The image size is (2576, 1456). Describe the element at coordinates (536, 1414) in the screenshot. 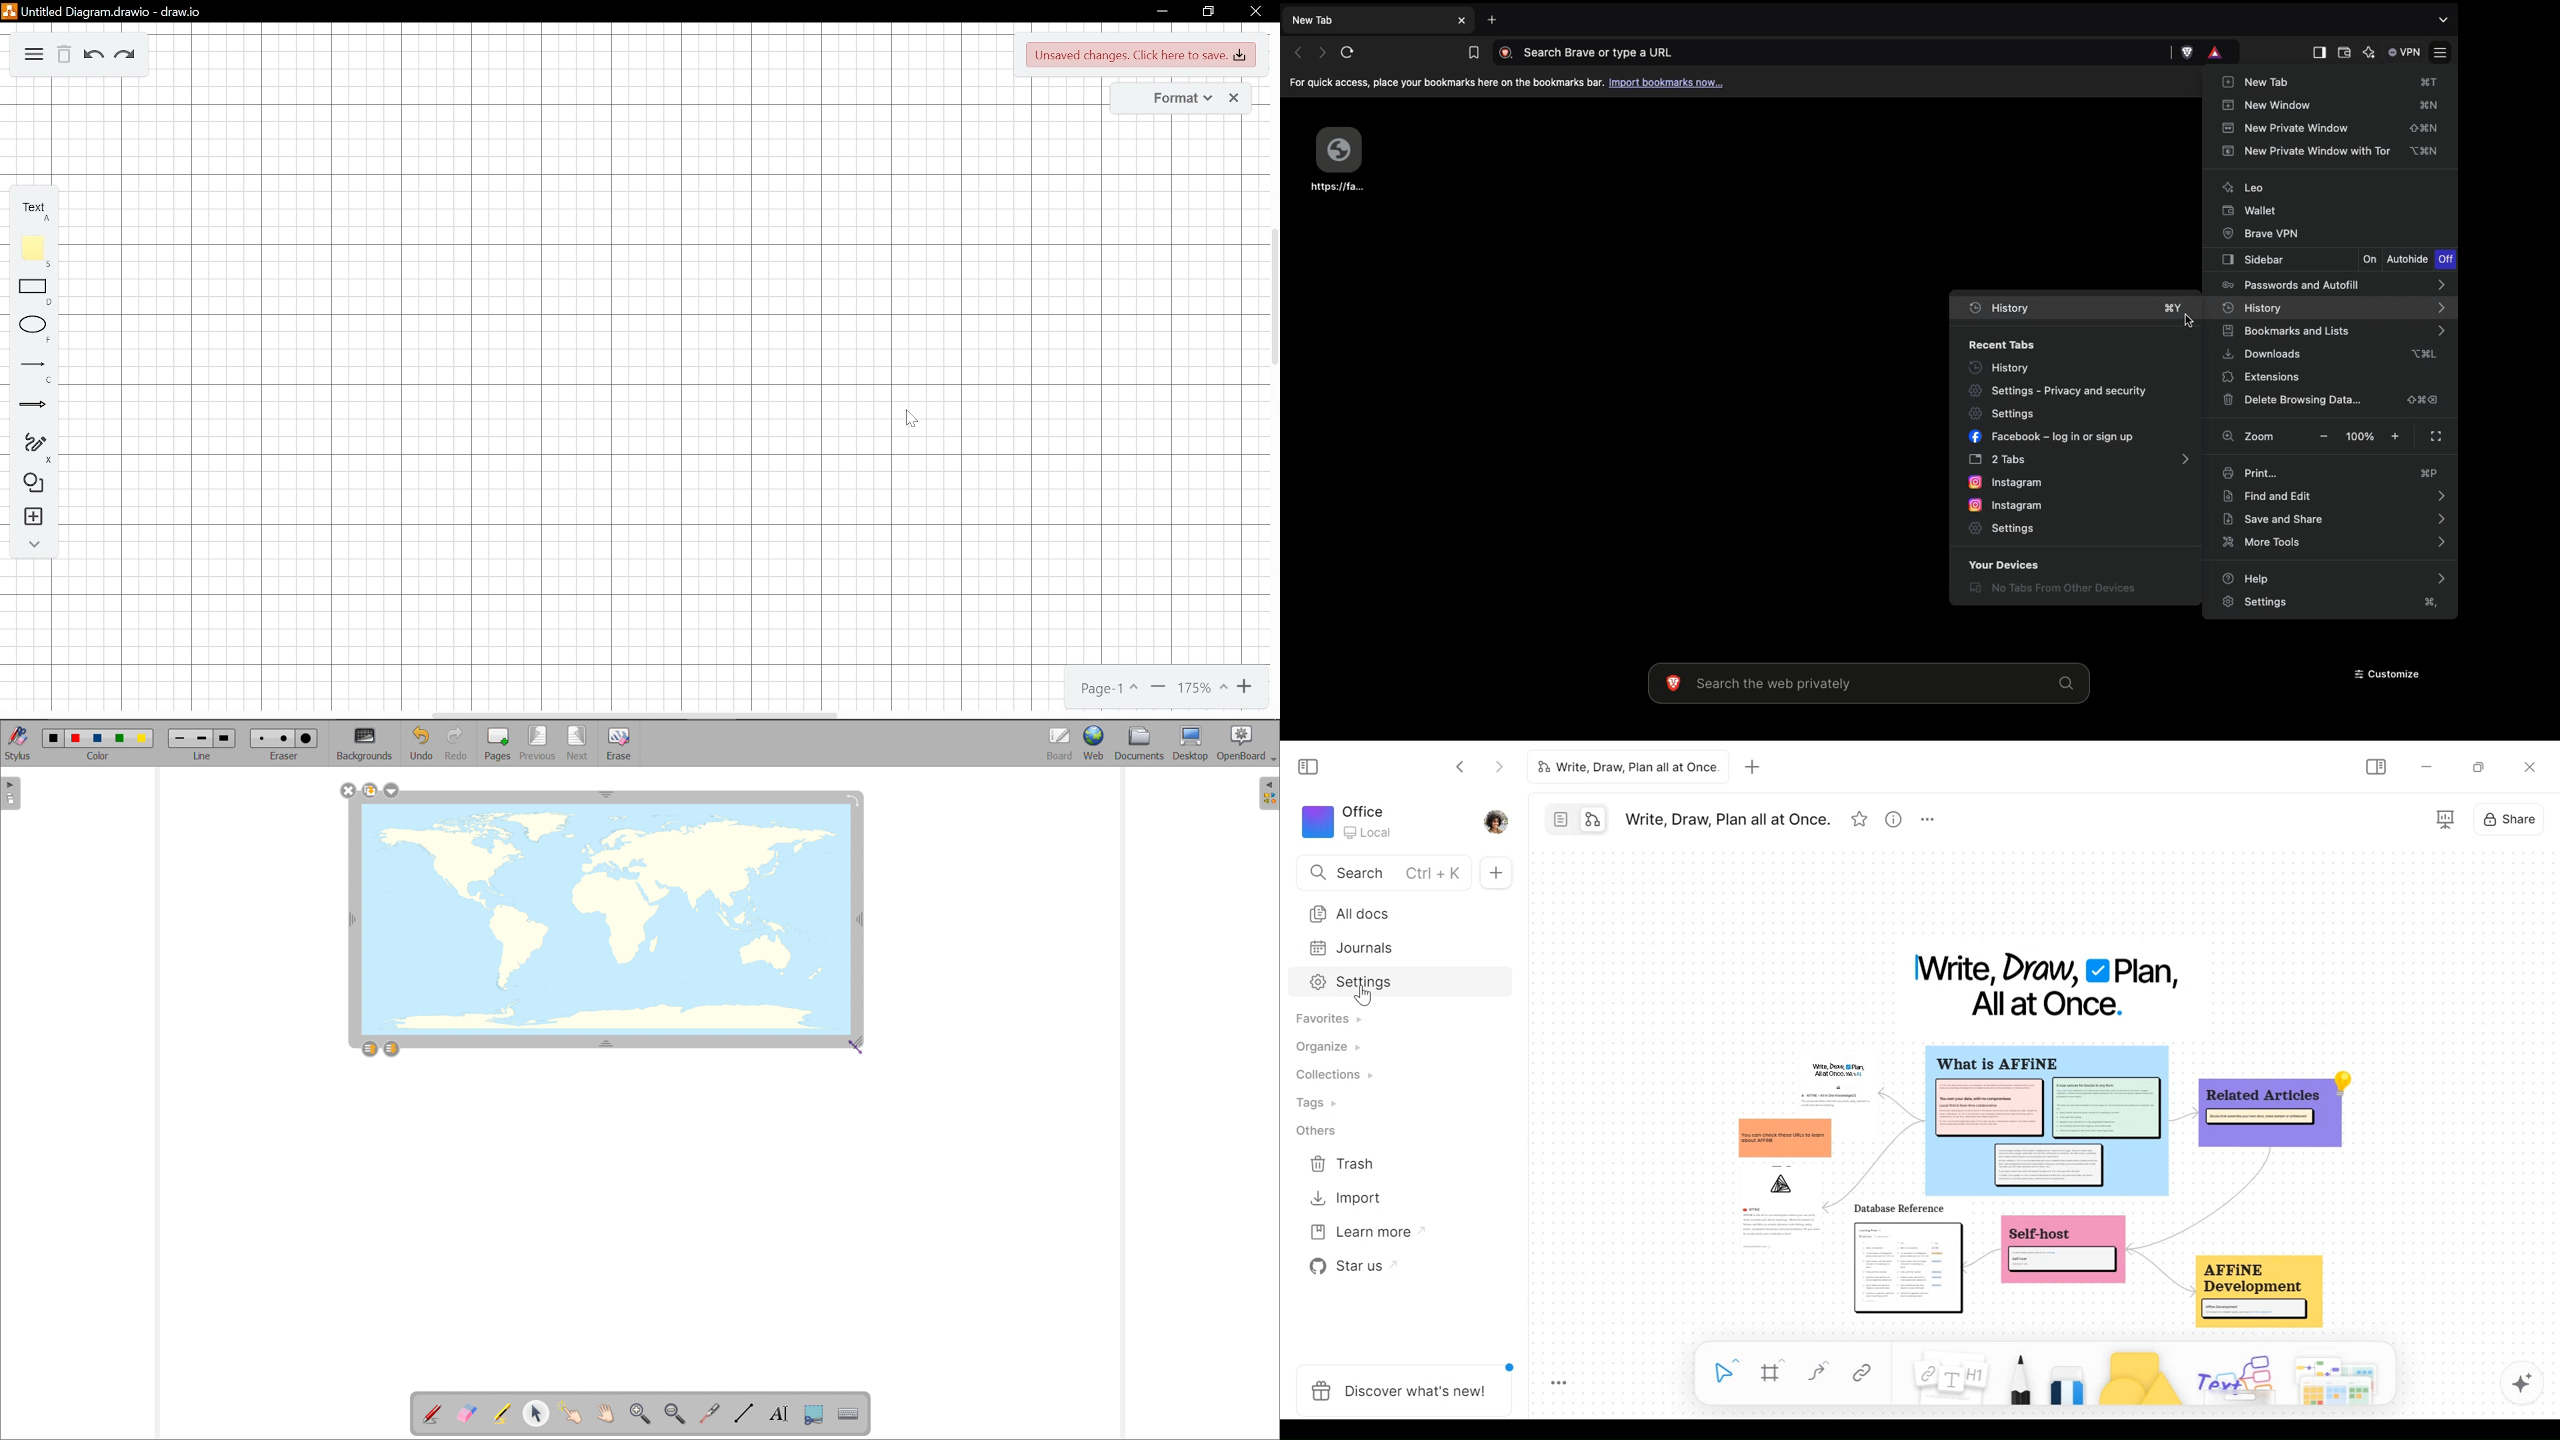

I see `select and modify object` at that location.